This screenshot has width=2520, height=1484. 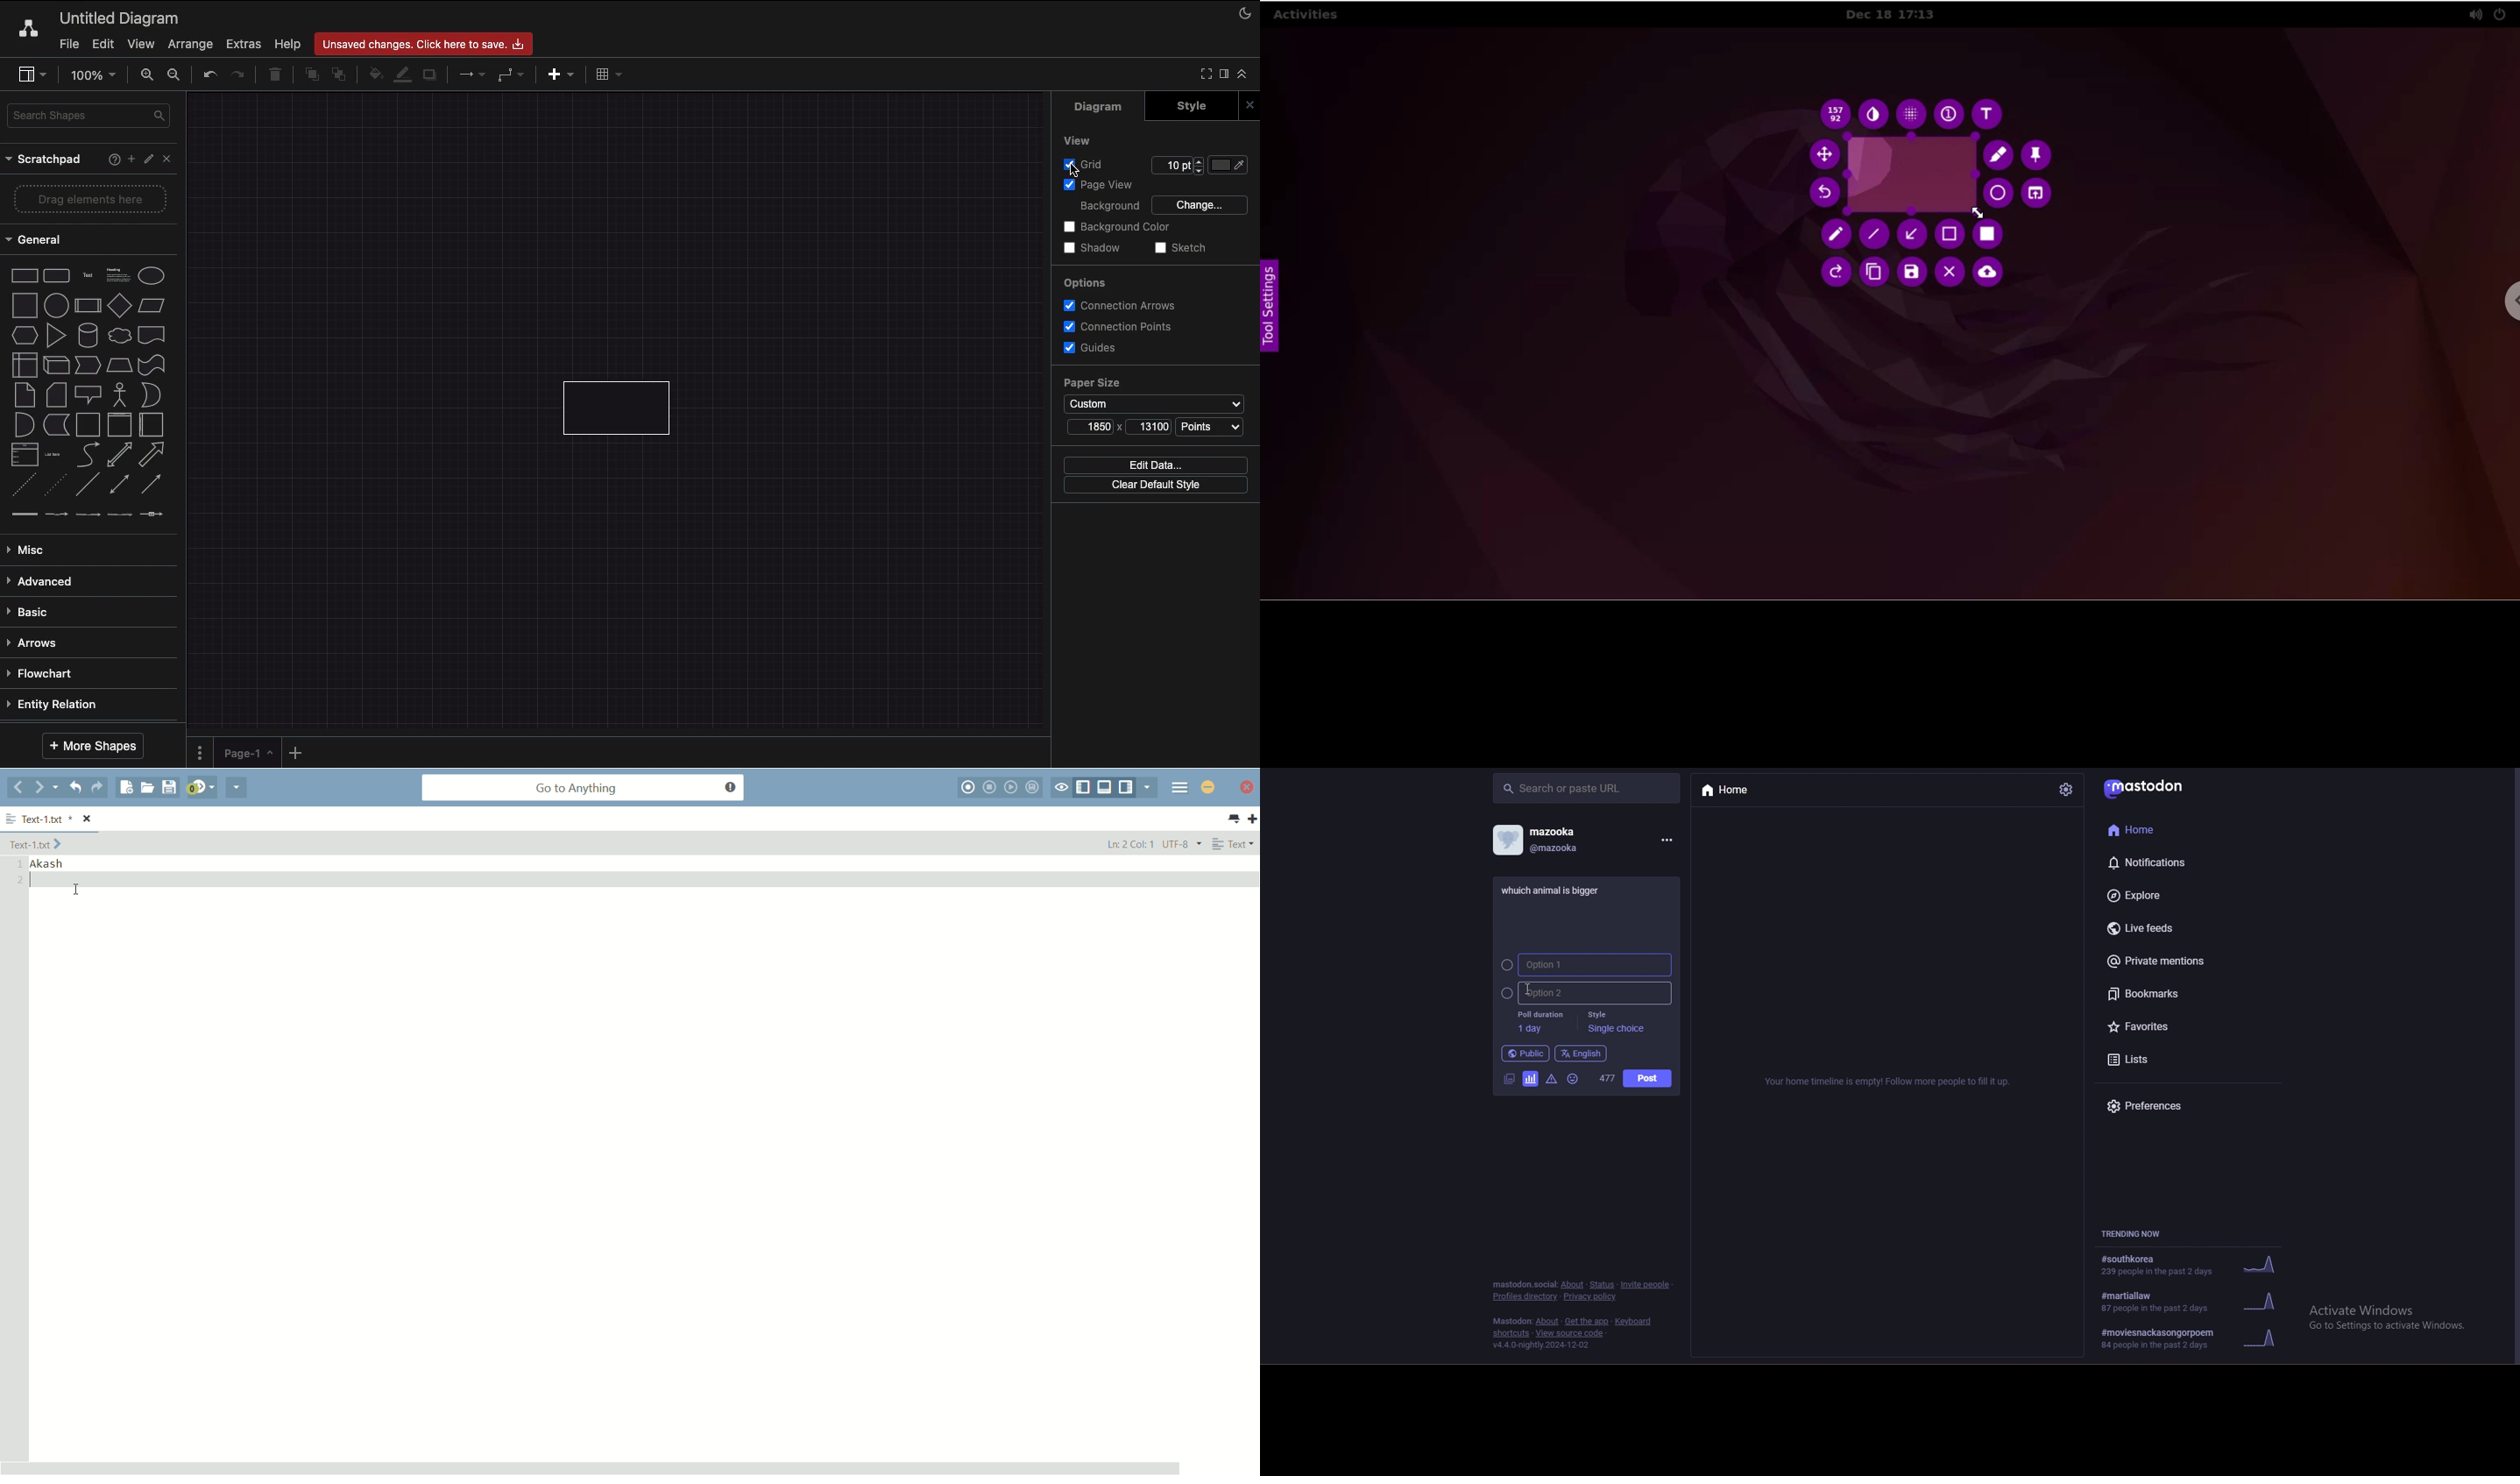 What do you see at coordinates (1988, 114) in the screenshot?
I see `text` at bounding box center [1988, 114].